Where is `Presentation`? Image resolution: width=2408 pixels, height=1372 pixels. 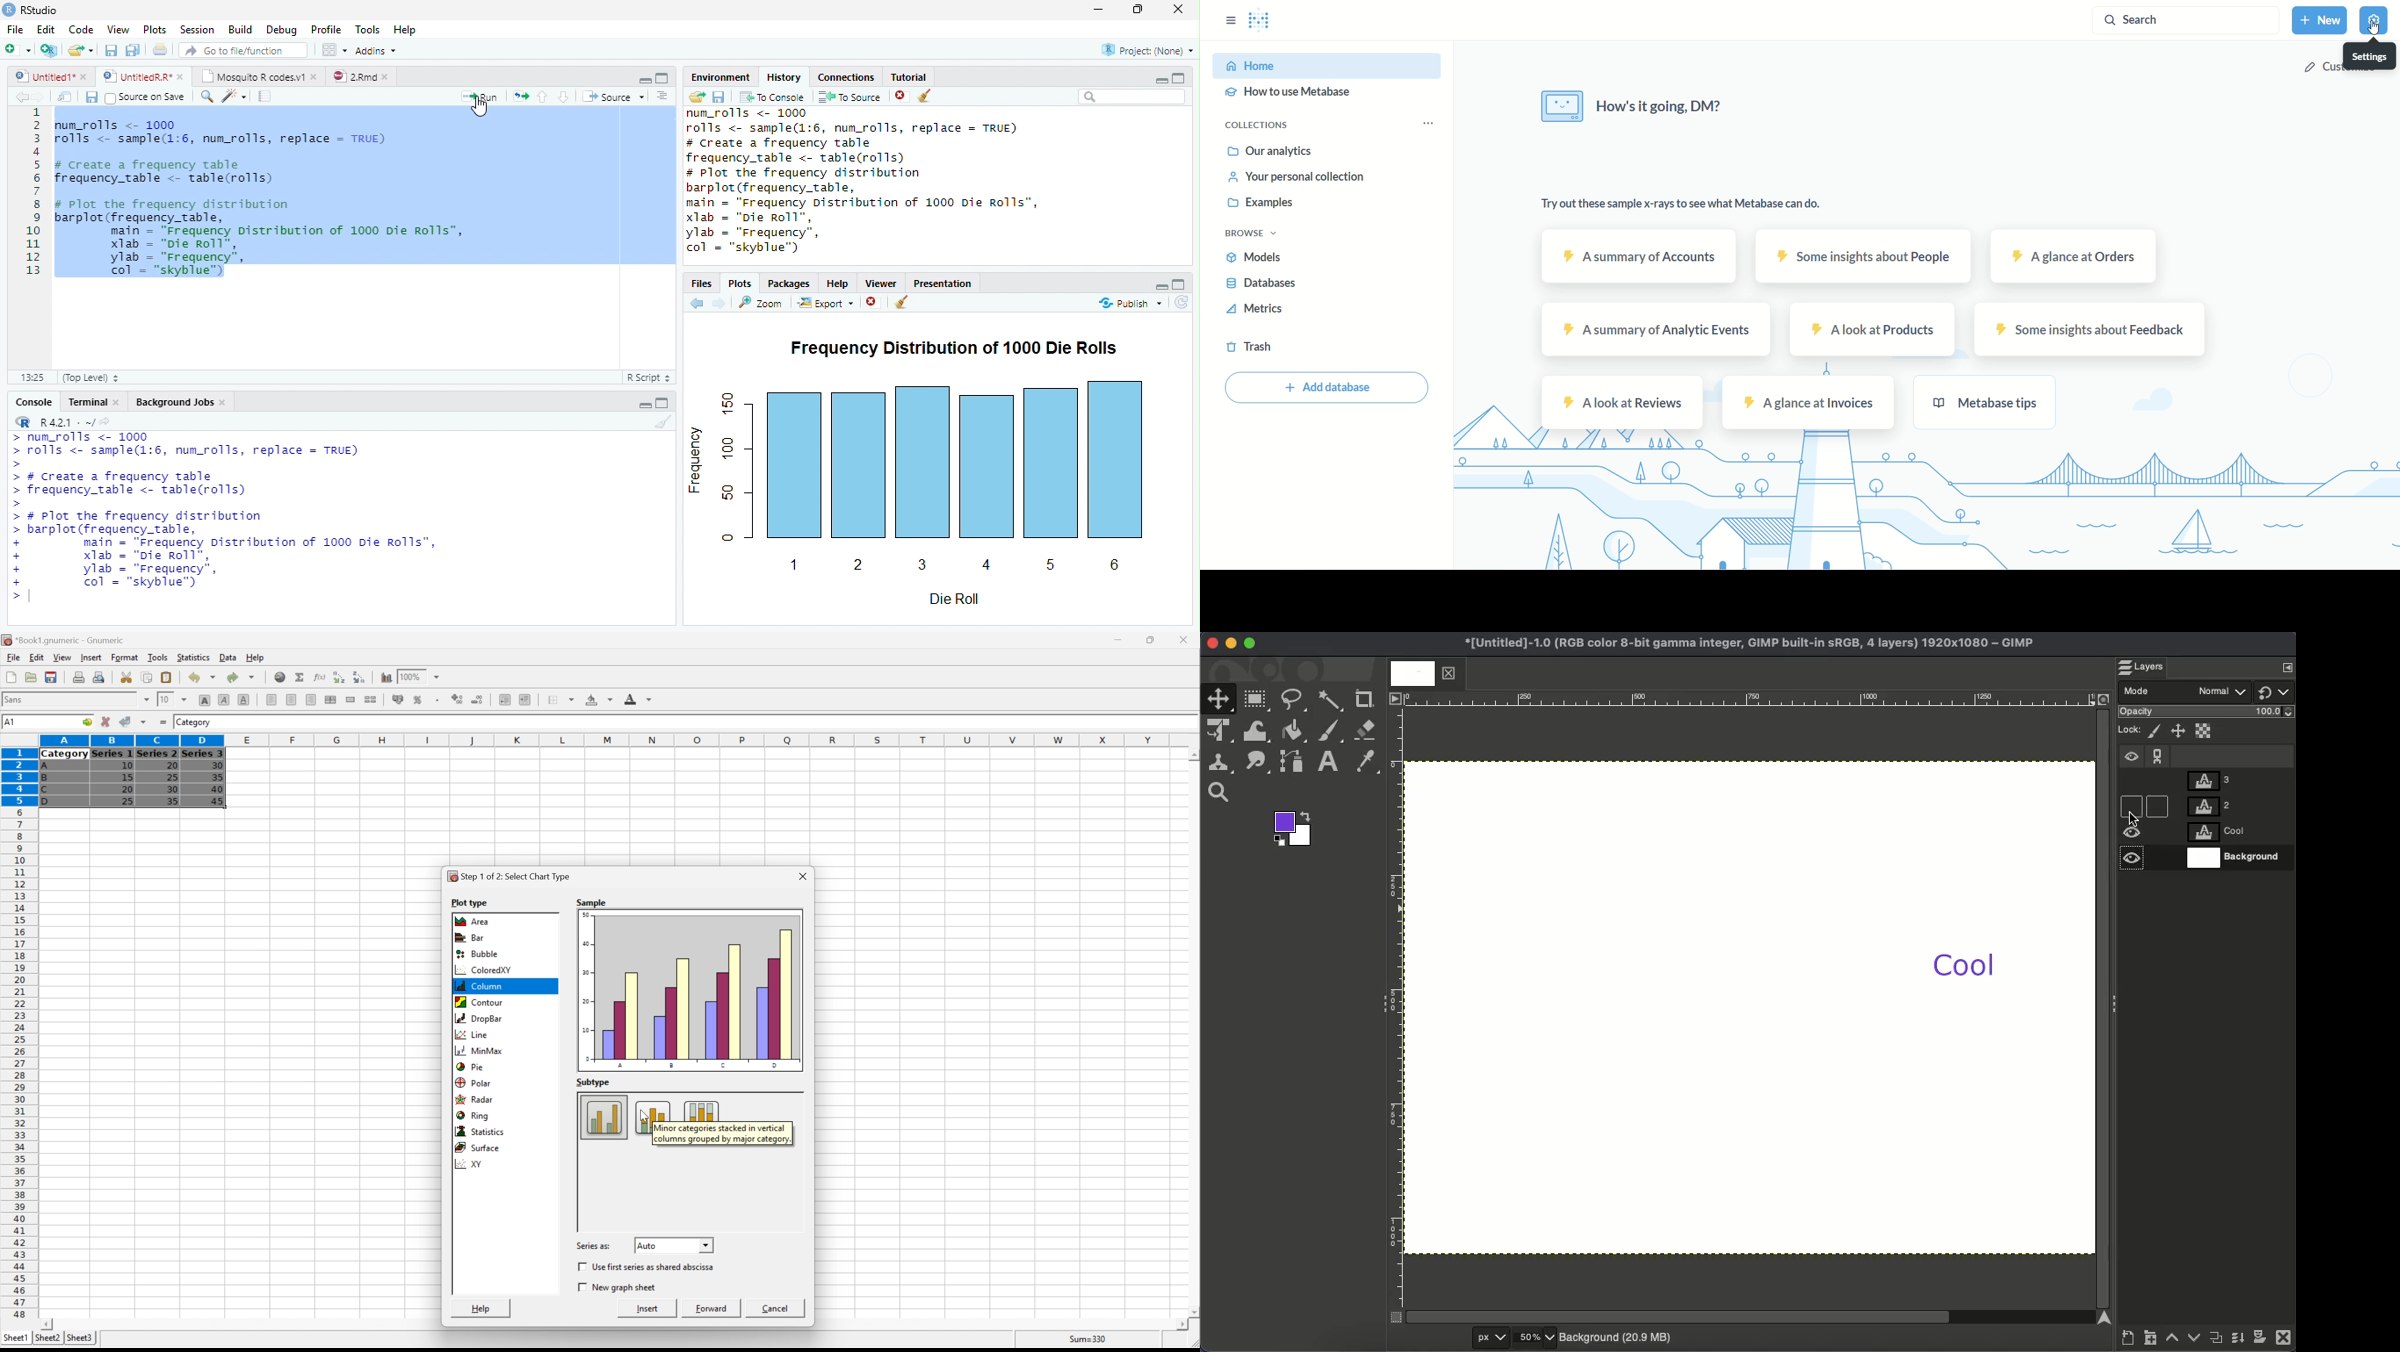 Presentation is located at coordinates (943, 283).